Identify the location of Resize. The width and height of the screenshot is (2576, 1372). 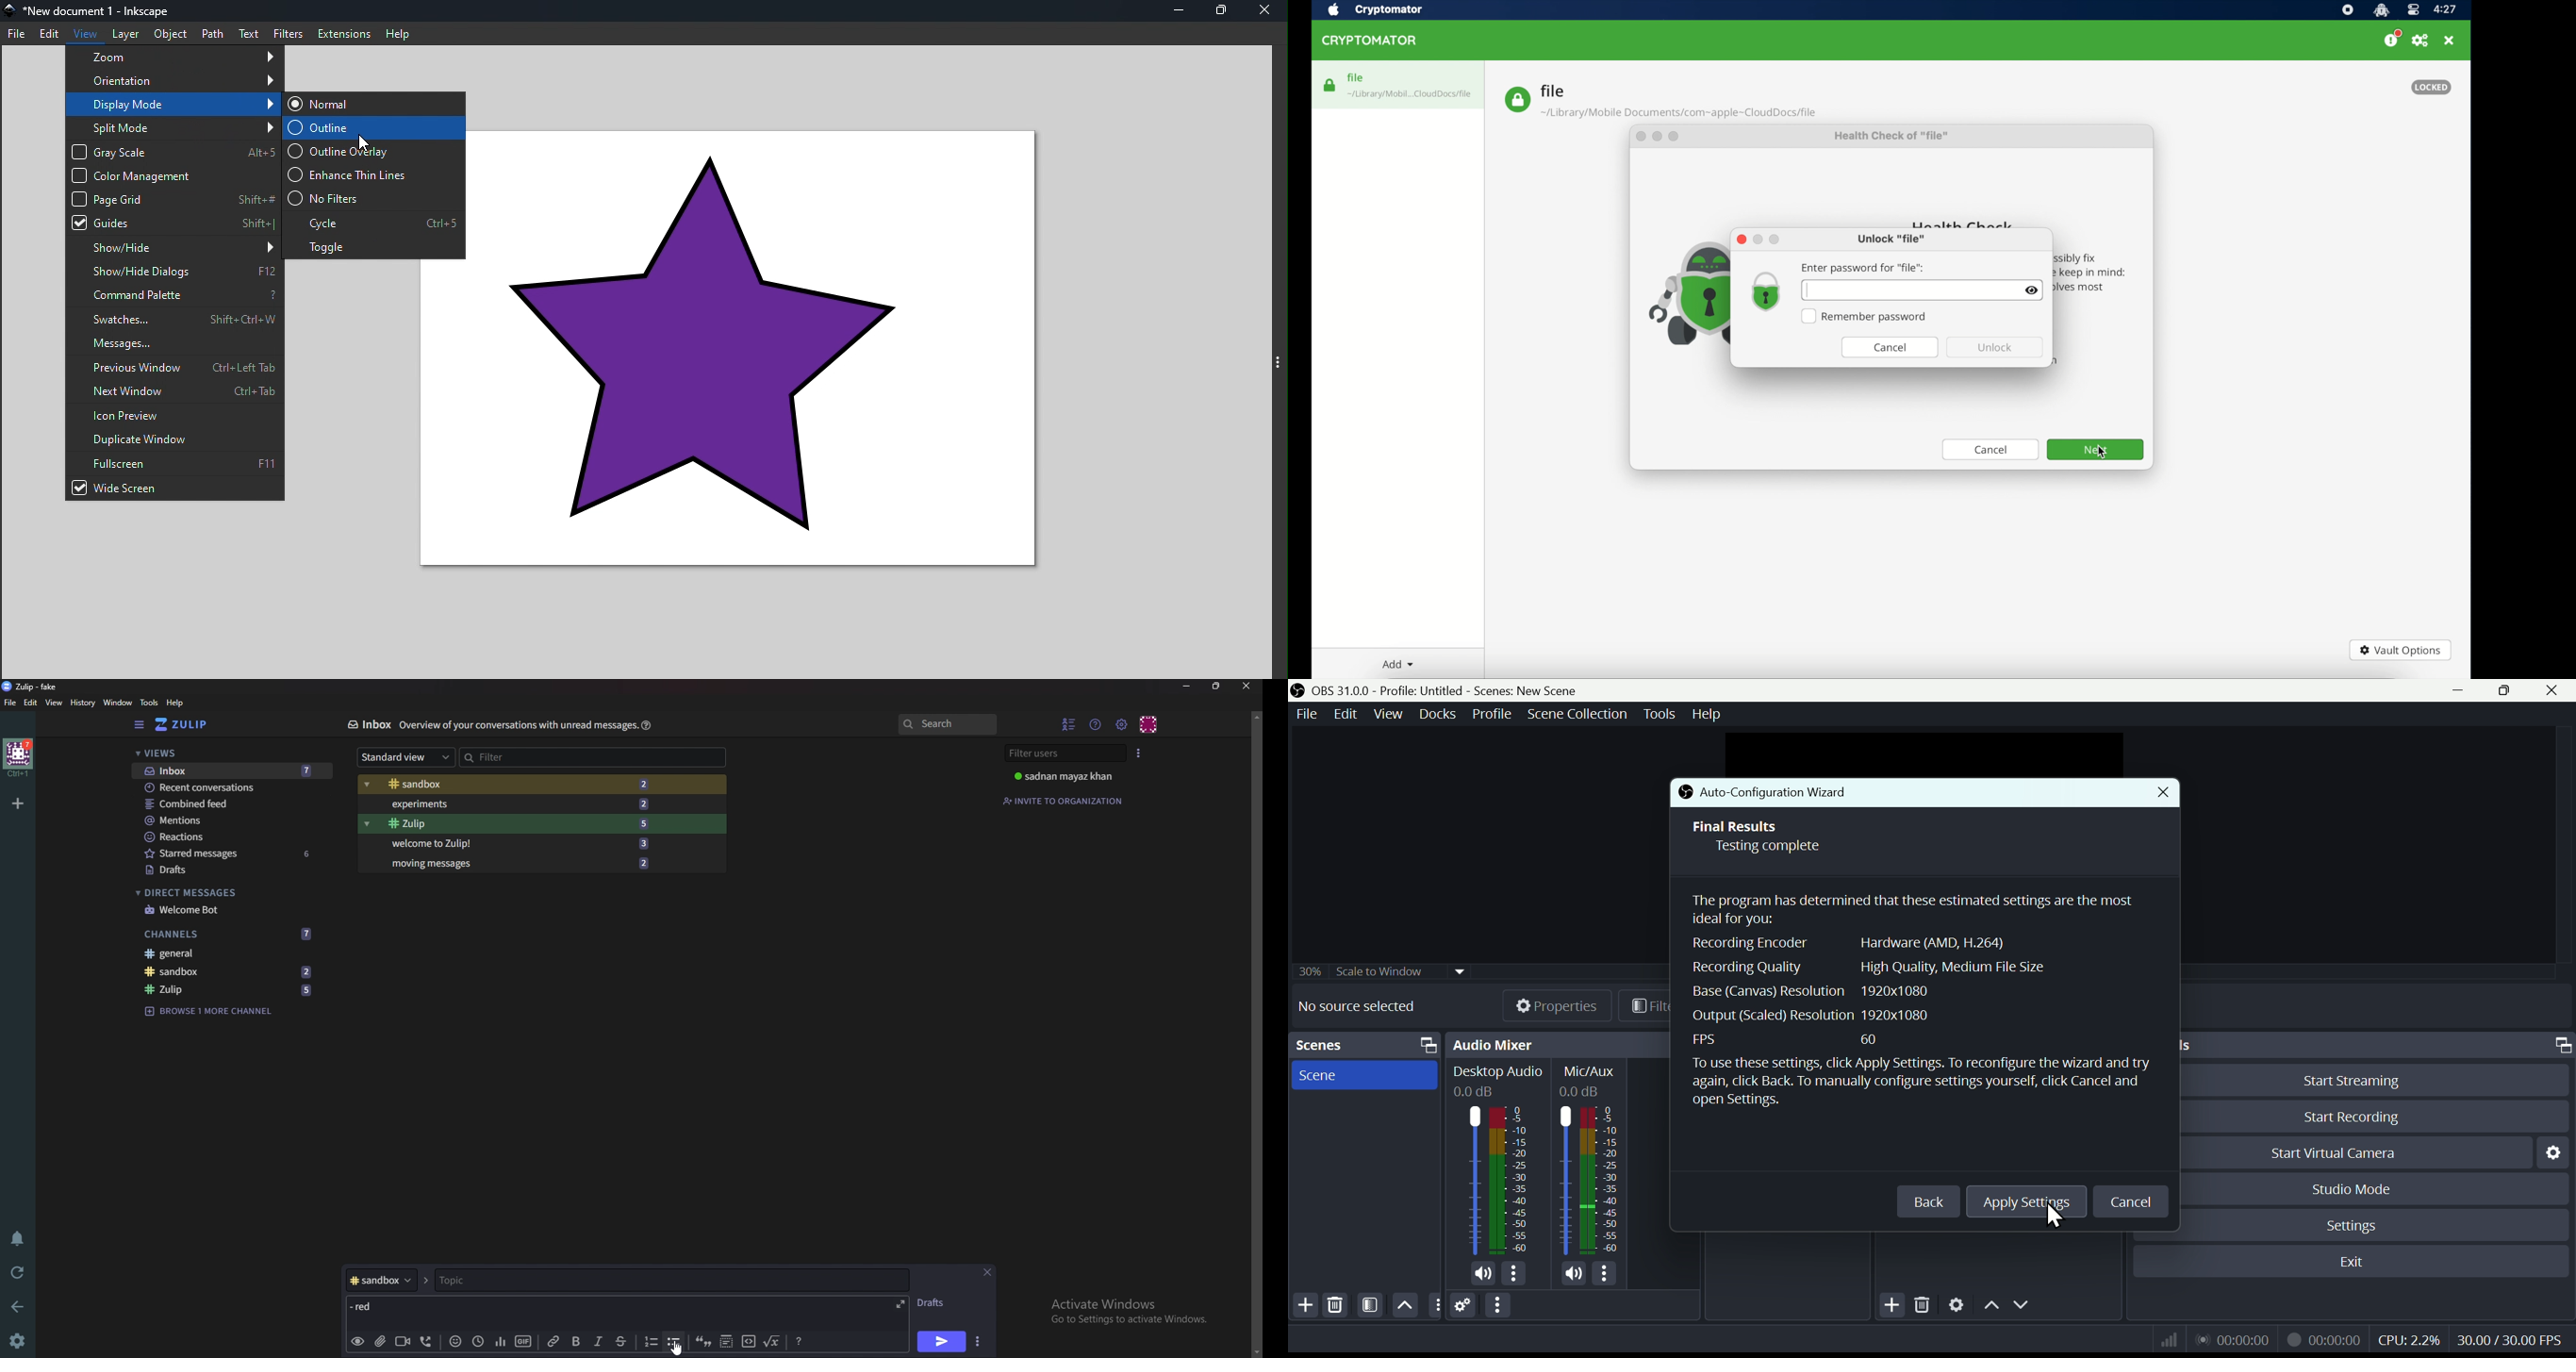
(1219, 686).